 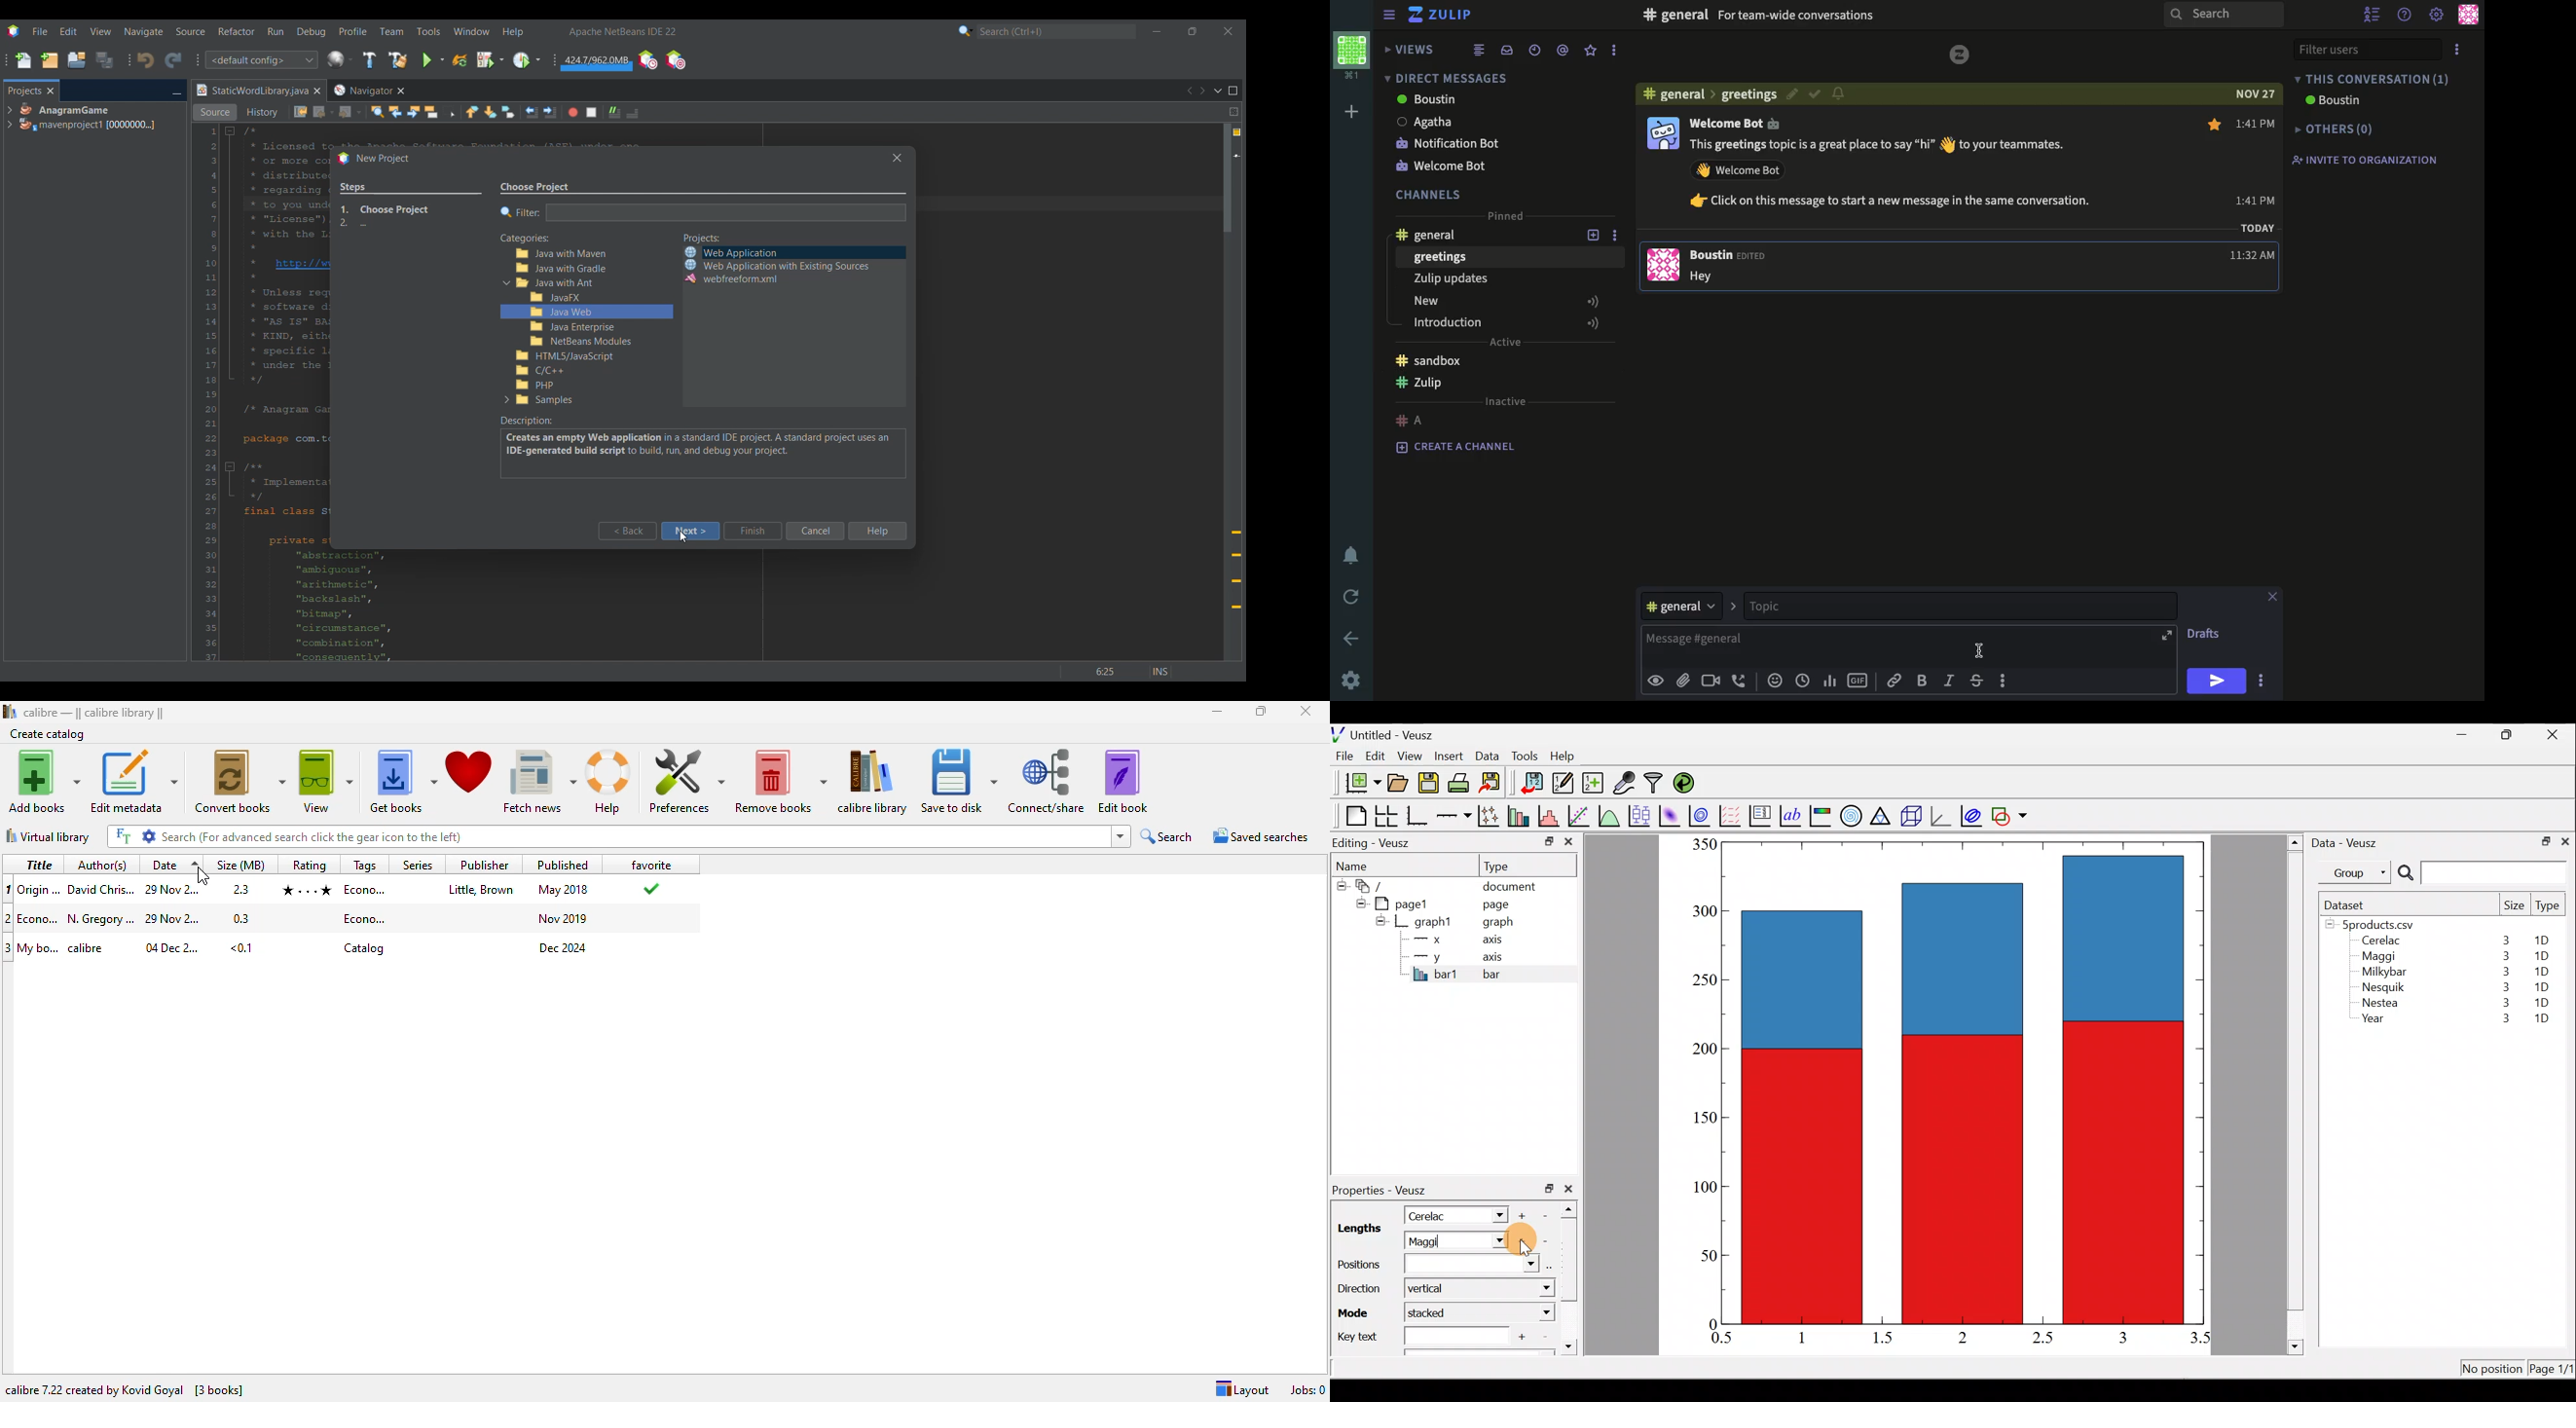 I want to click on inbox, so click(x=1506, y=51).